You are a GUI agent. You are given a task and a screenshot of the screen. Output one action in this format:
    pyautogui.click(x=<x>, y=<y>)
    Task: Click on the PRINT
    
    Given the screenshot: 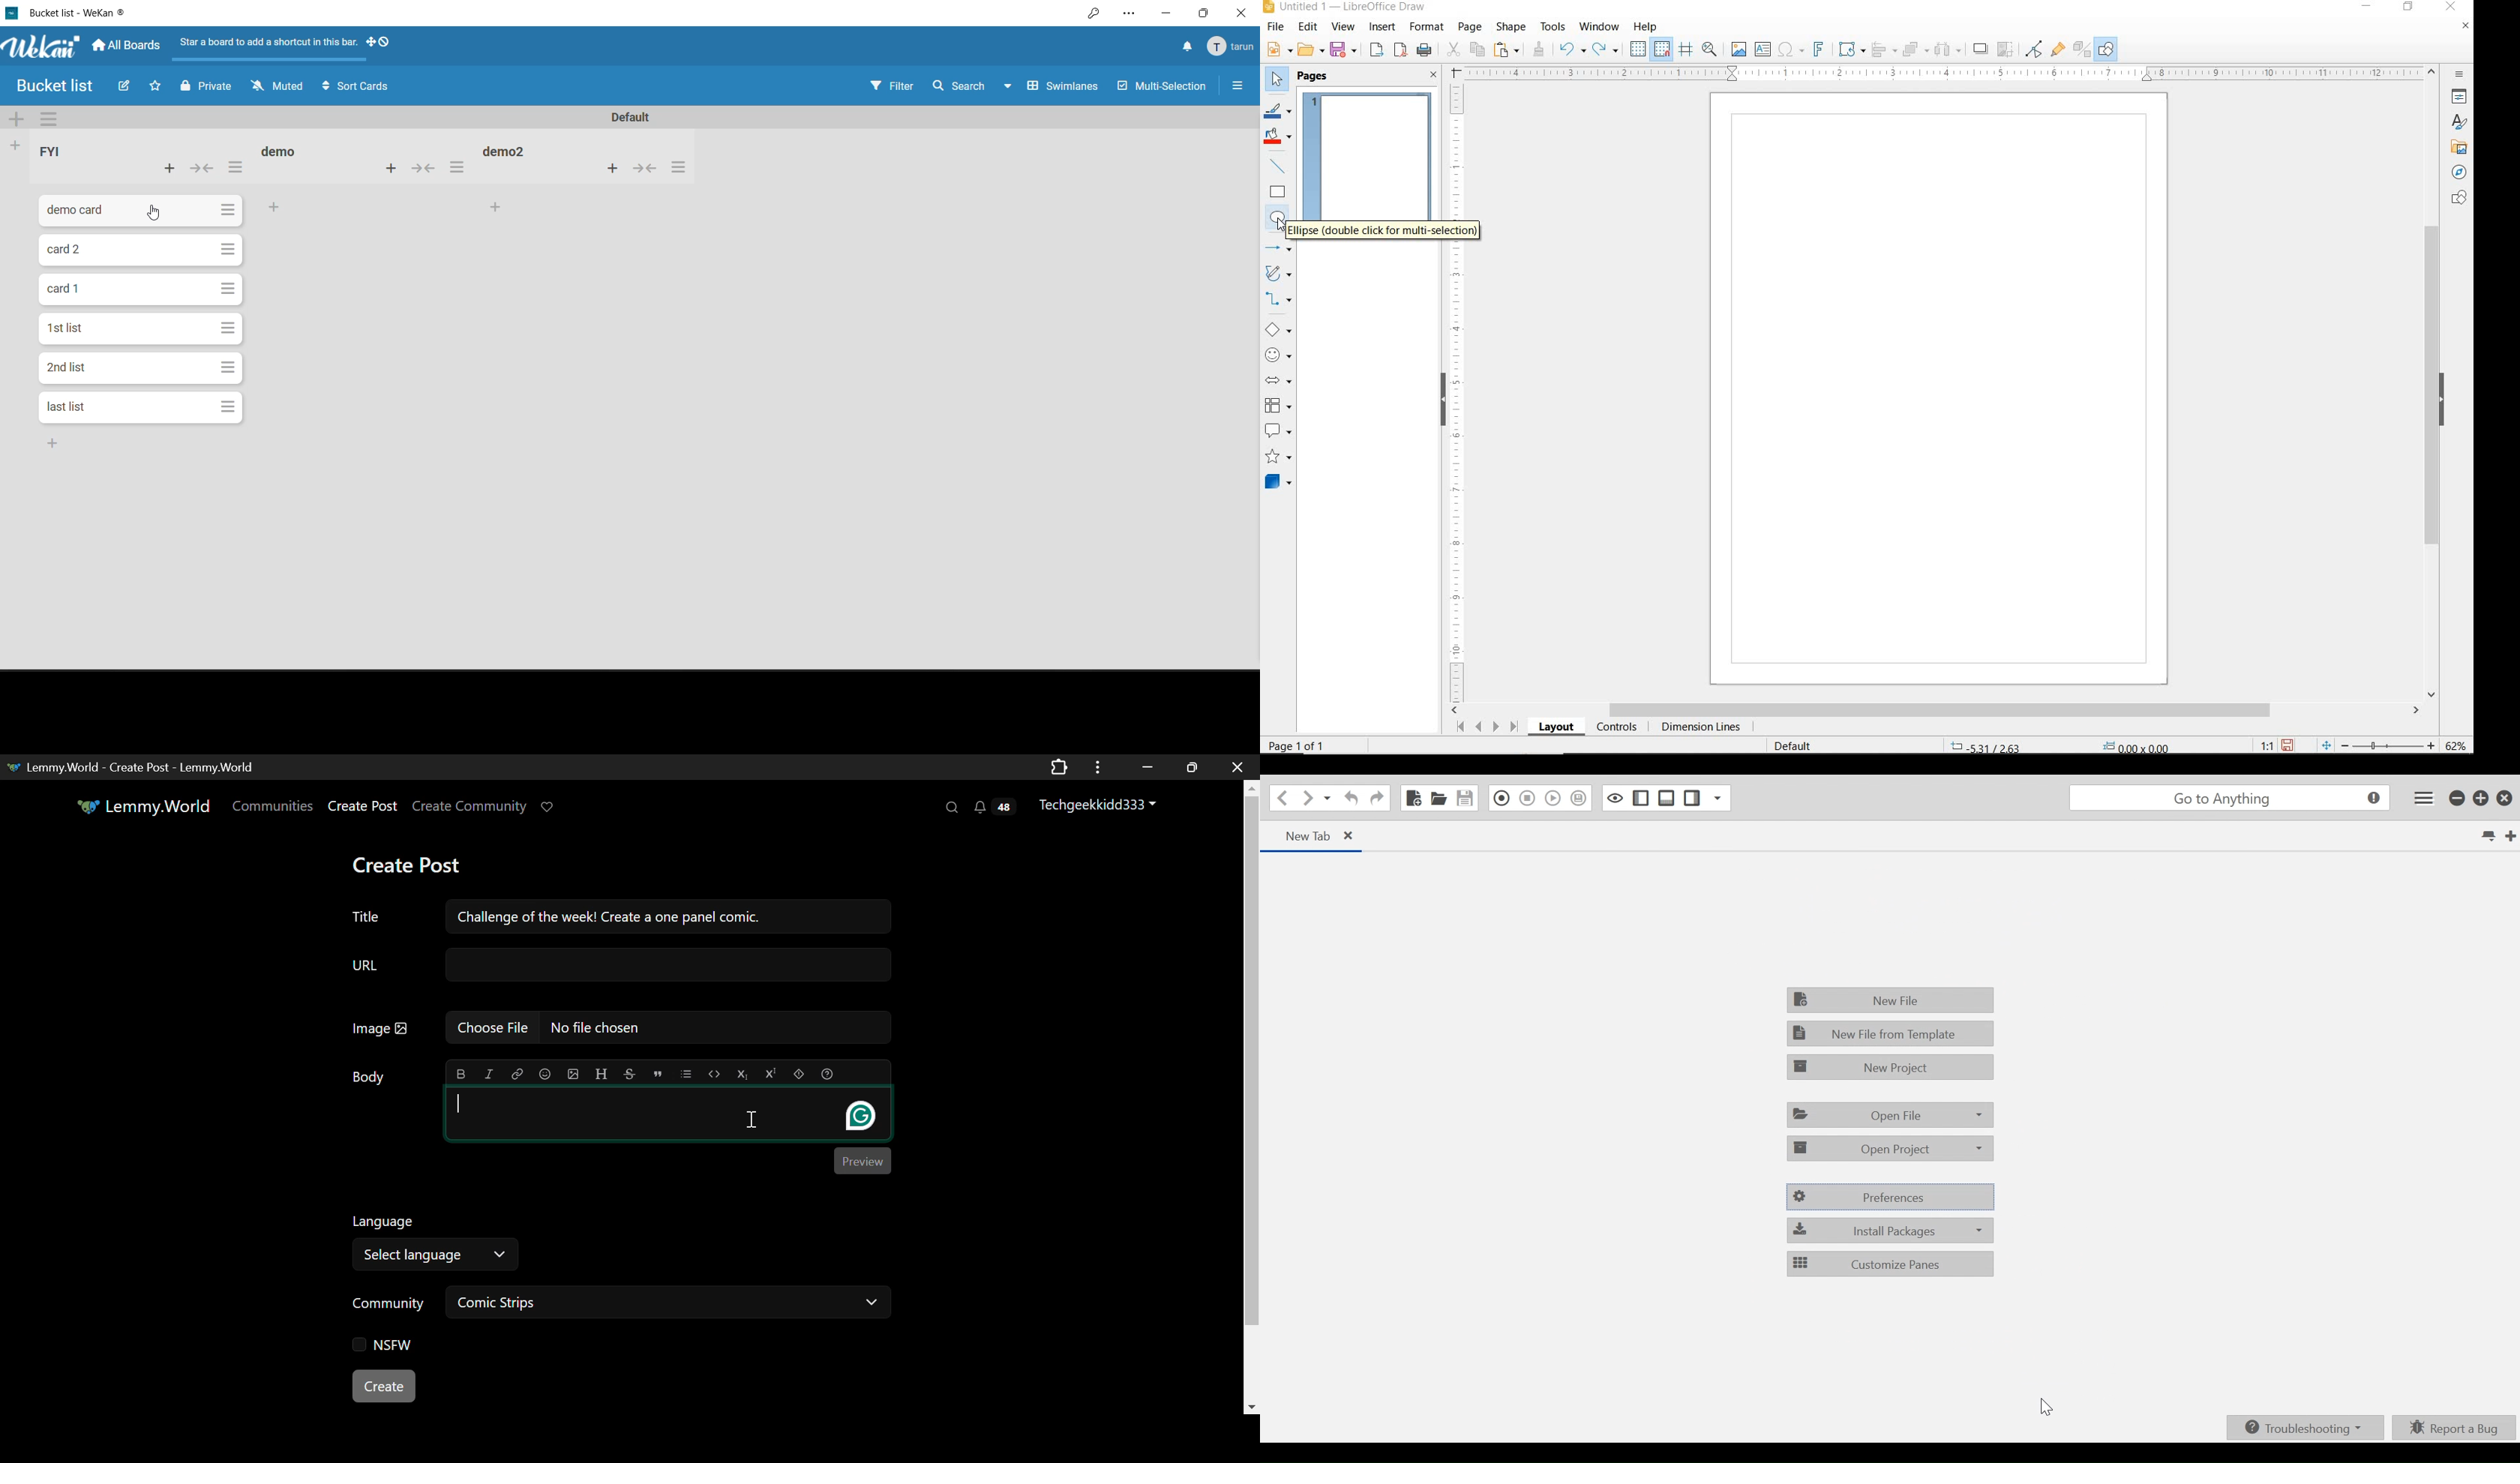 What is the action you would take?
    pyautogui.click(x=1425, y=50)
    